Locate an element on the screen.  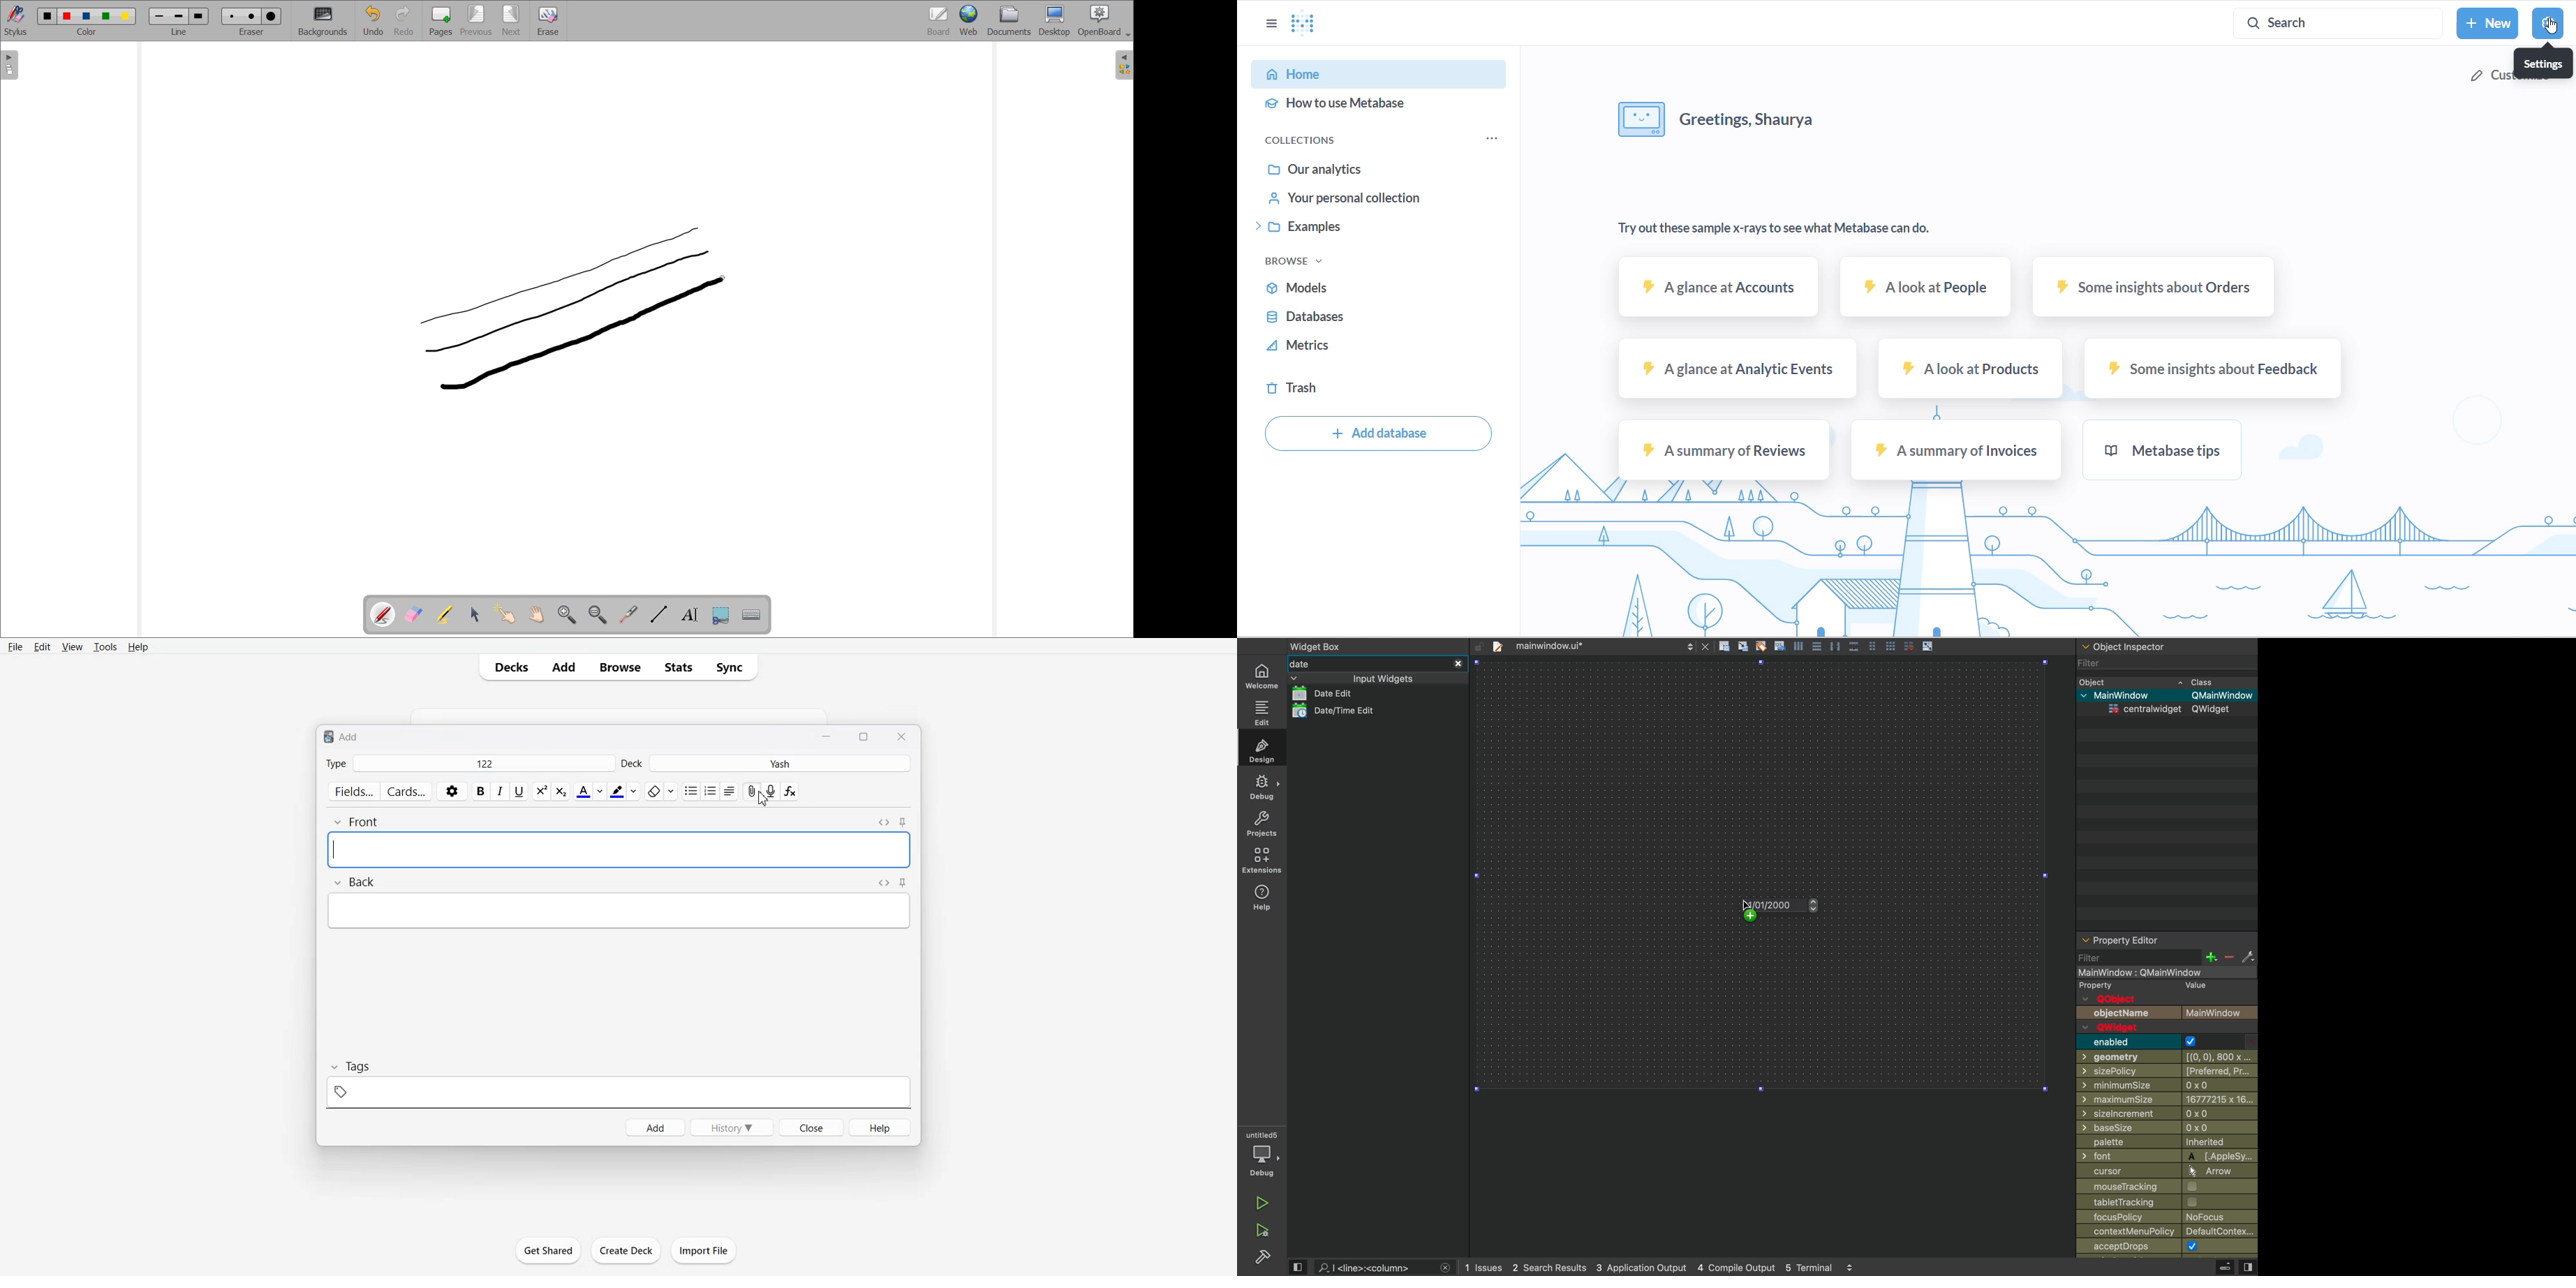
Toggle HTML Editor is located at coordinates (884, 884).